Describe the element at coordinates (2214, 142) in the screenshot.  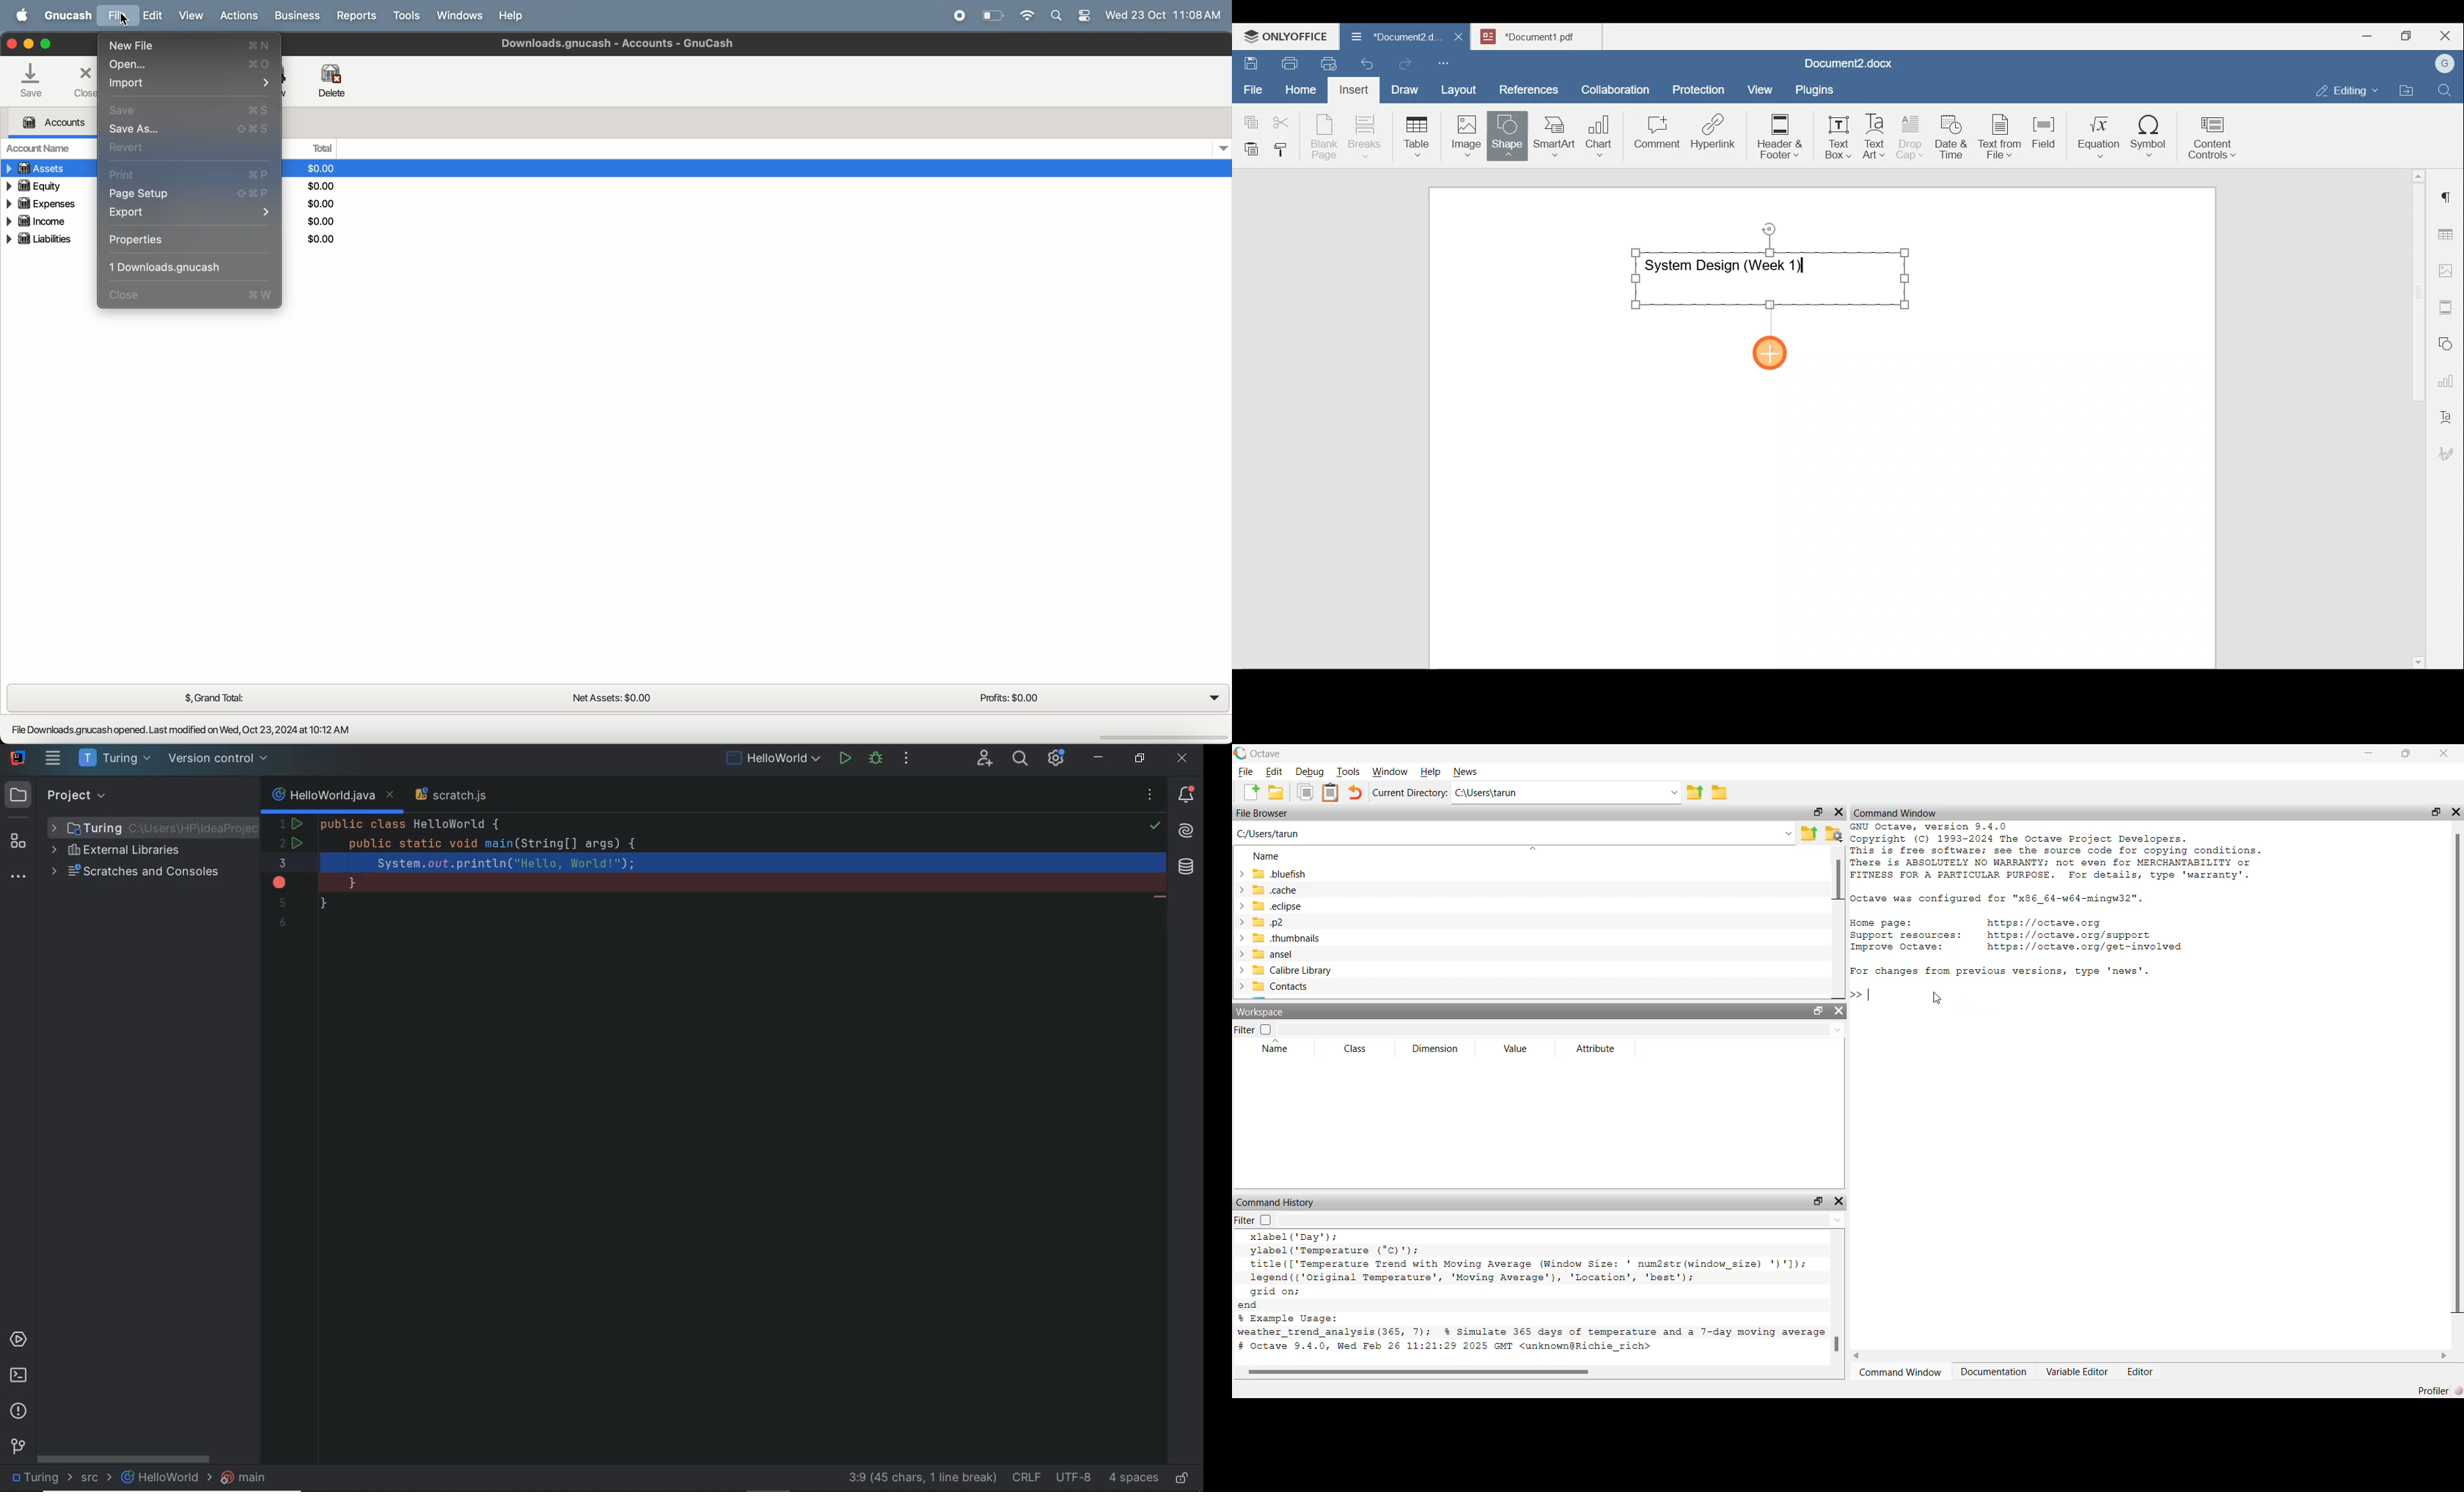
I see `Content controls` at that location.